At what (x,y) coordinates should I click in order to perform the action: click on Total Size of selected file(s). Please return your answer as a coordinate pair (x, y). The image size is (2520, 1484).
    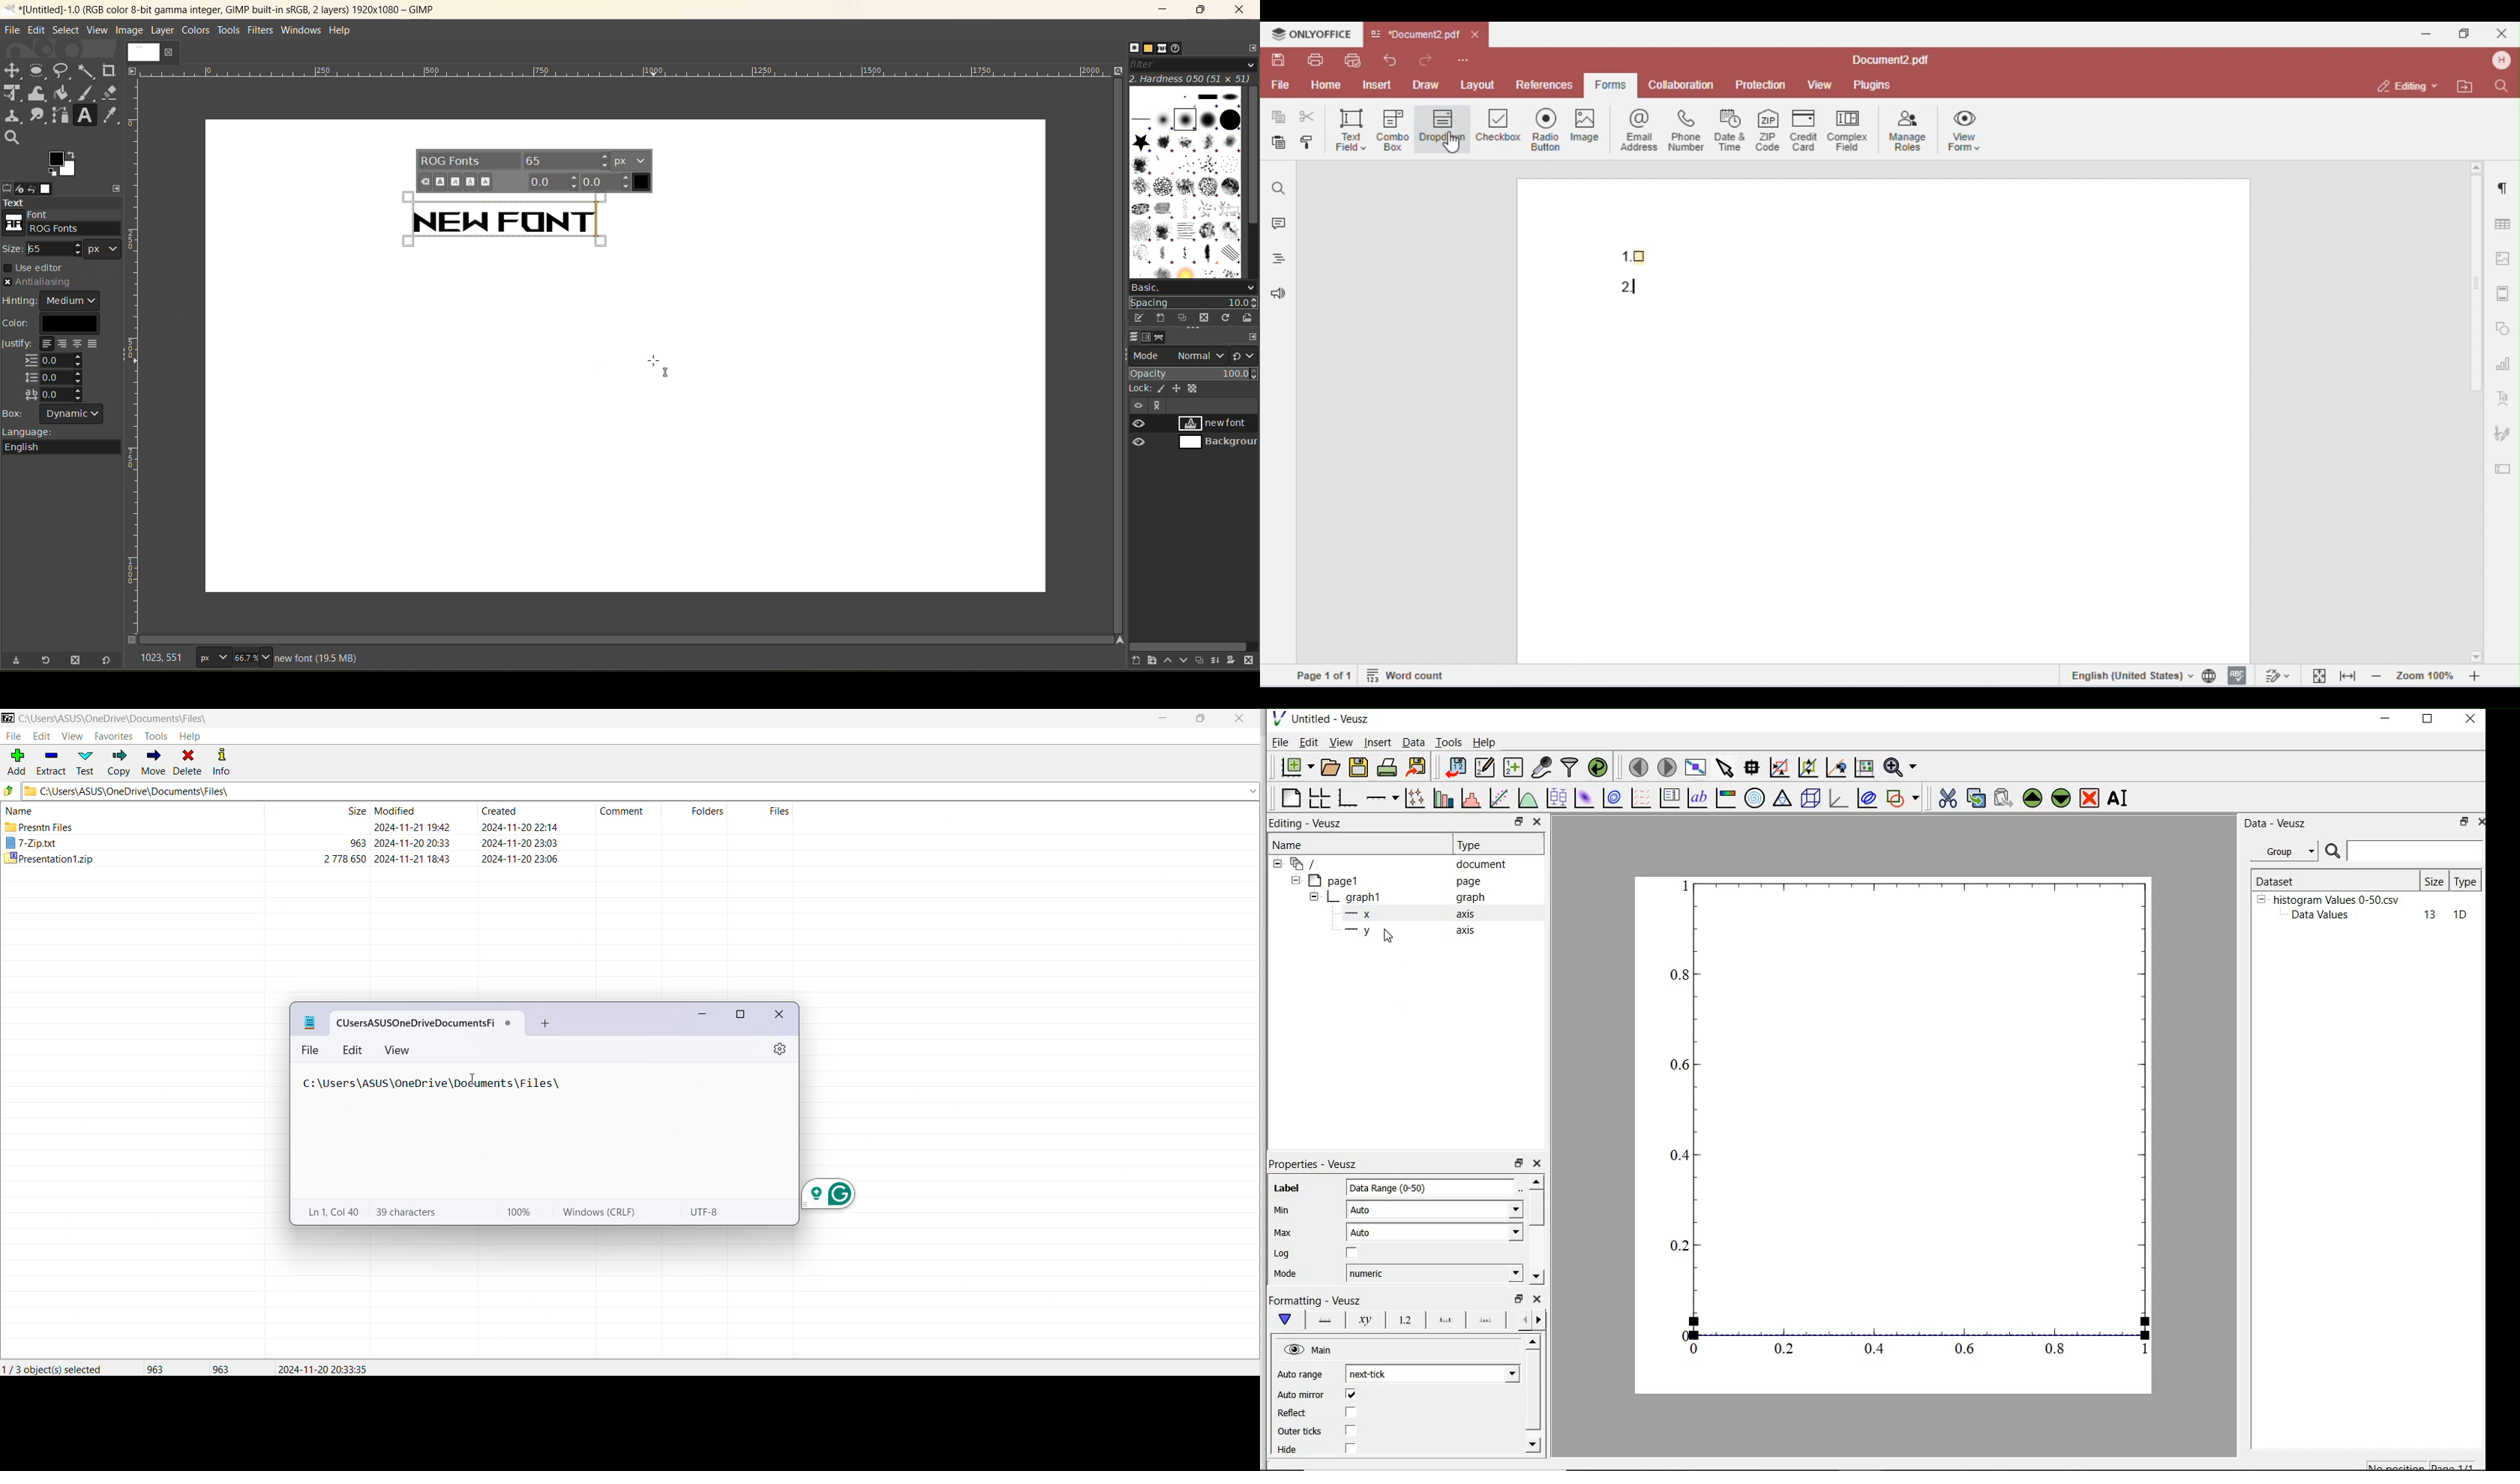
    Looking at the image, I should click on (156, 1367).